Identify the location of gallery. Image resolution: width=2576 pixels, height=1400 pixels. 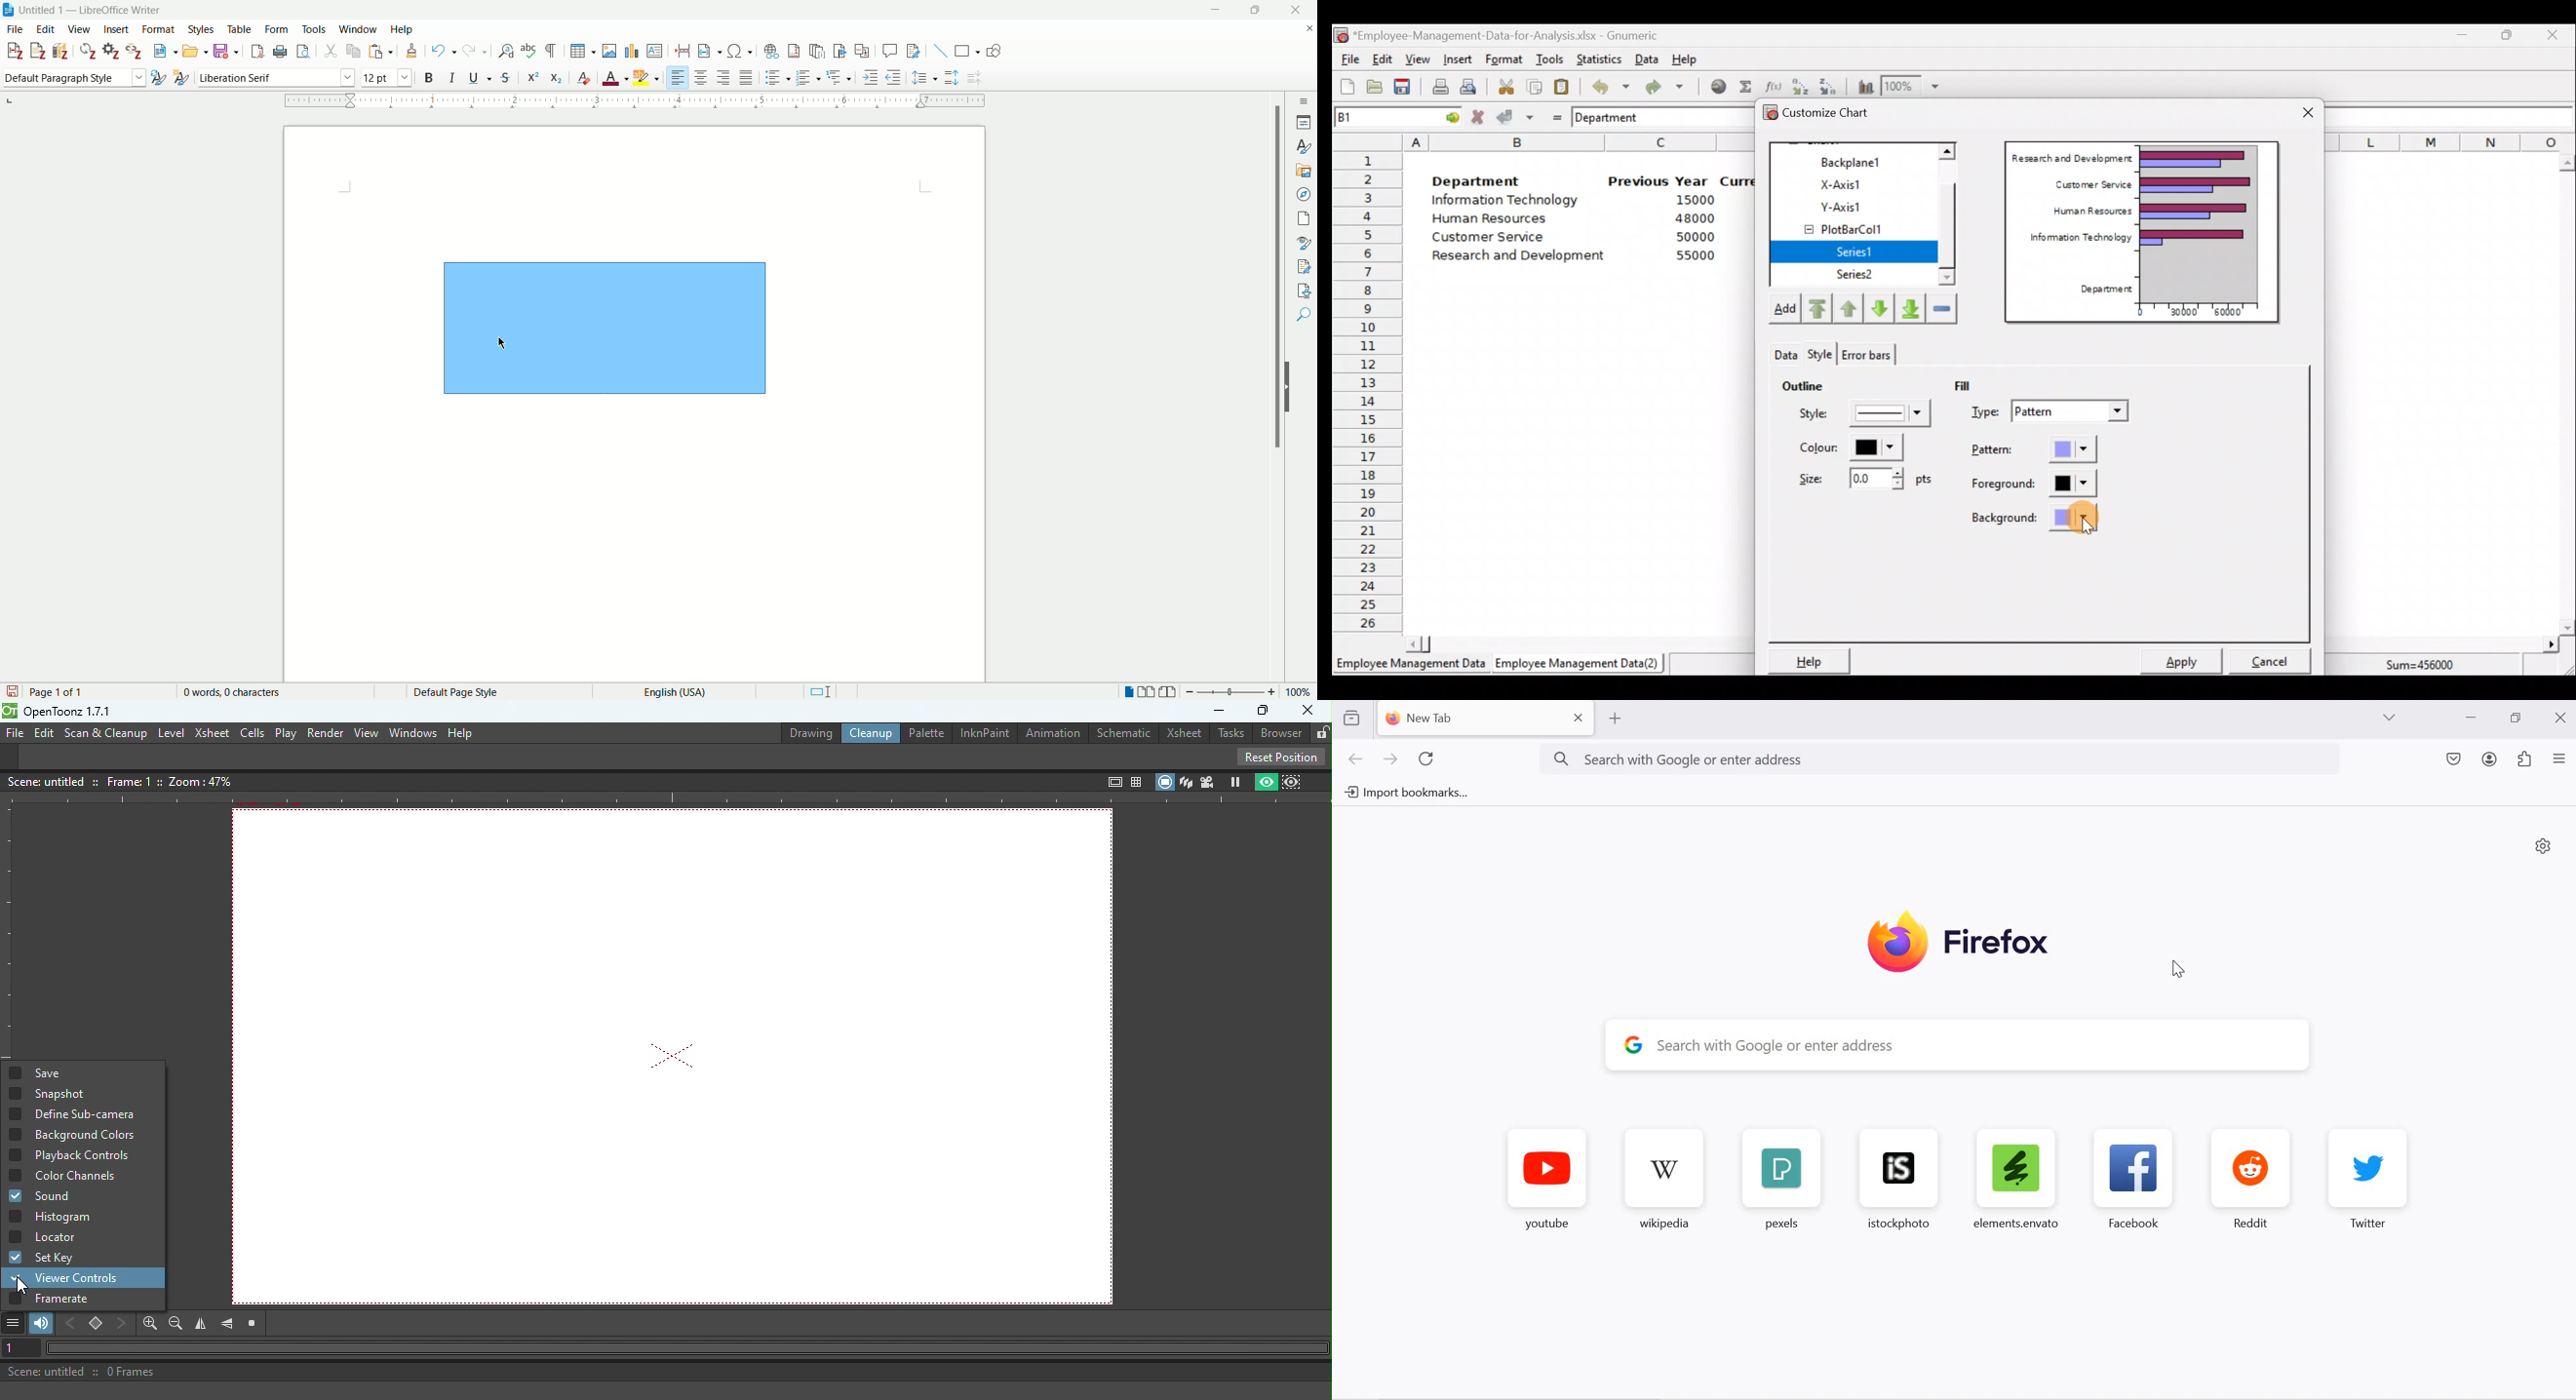
(1301, 167).